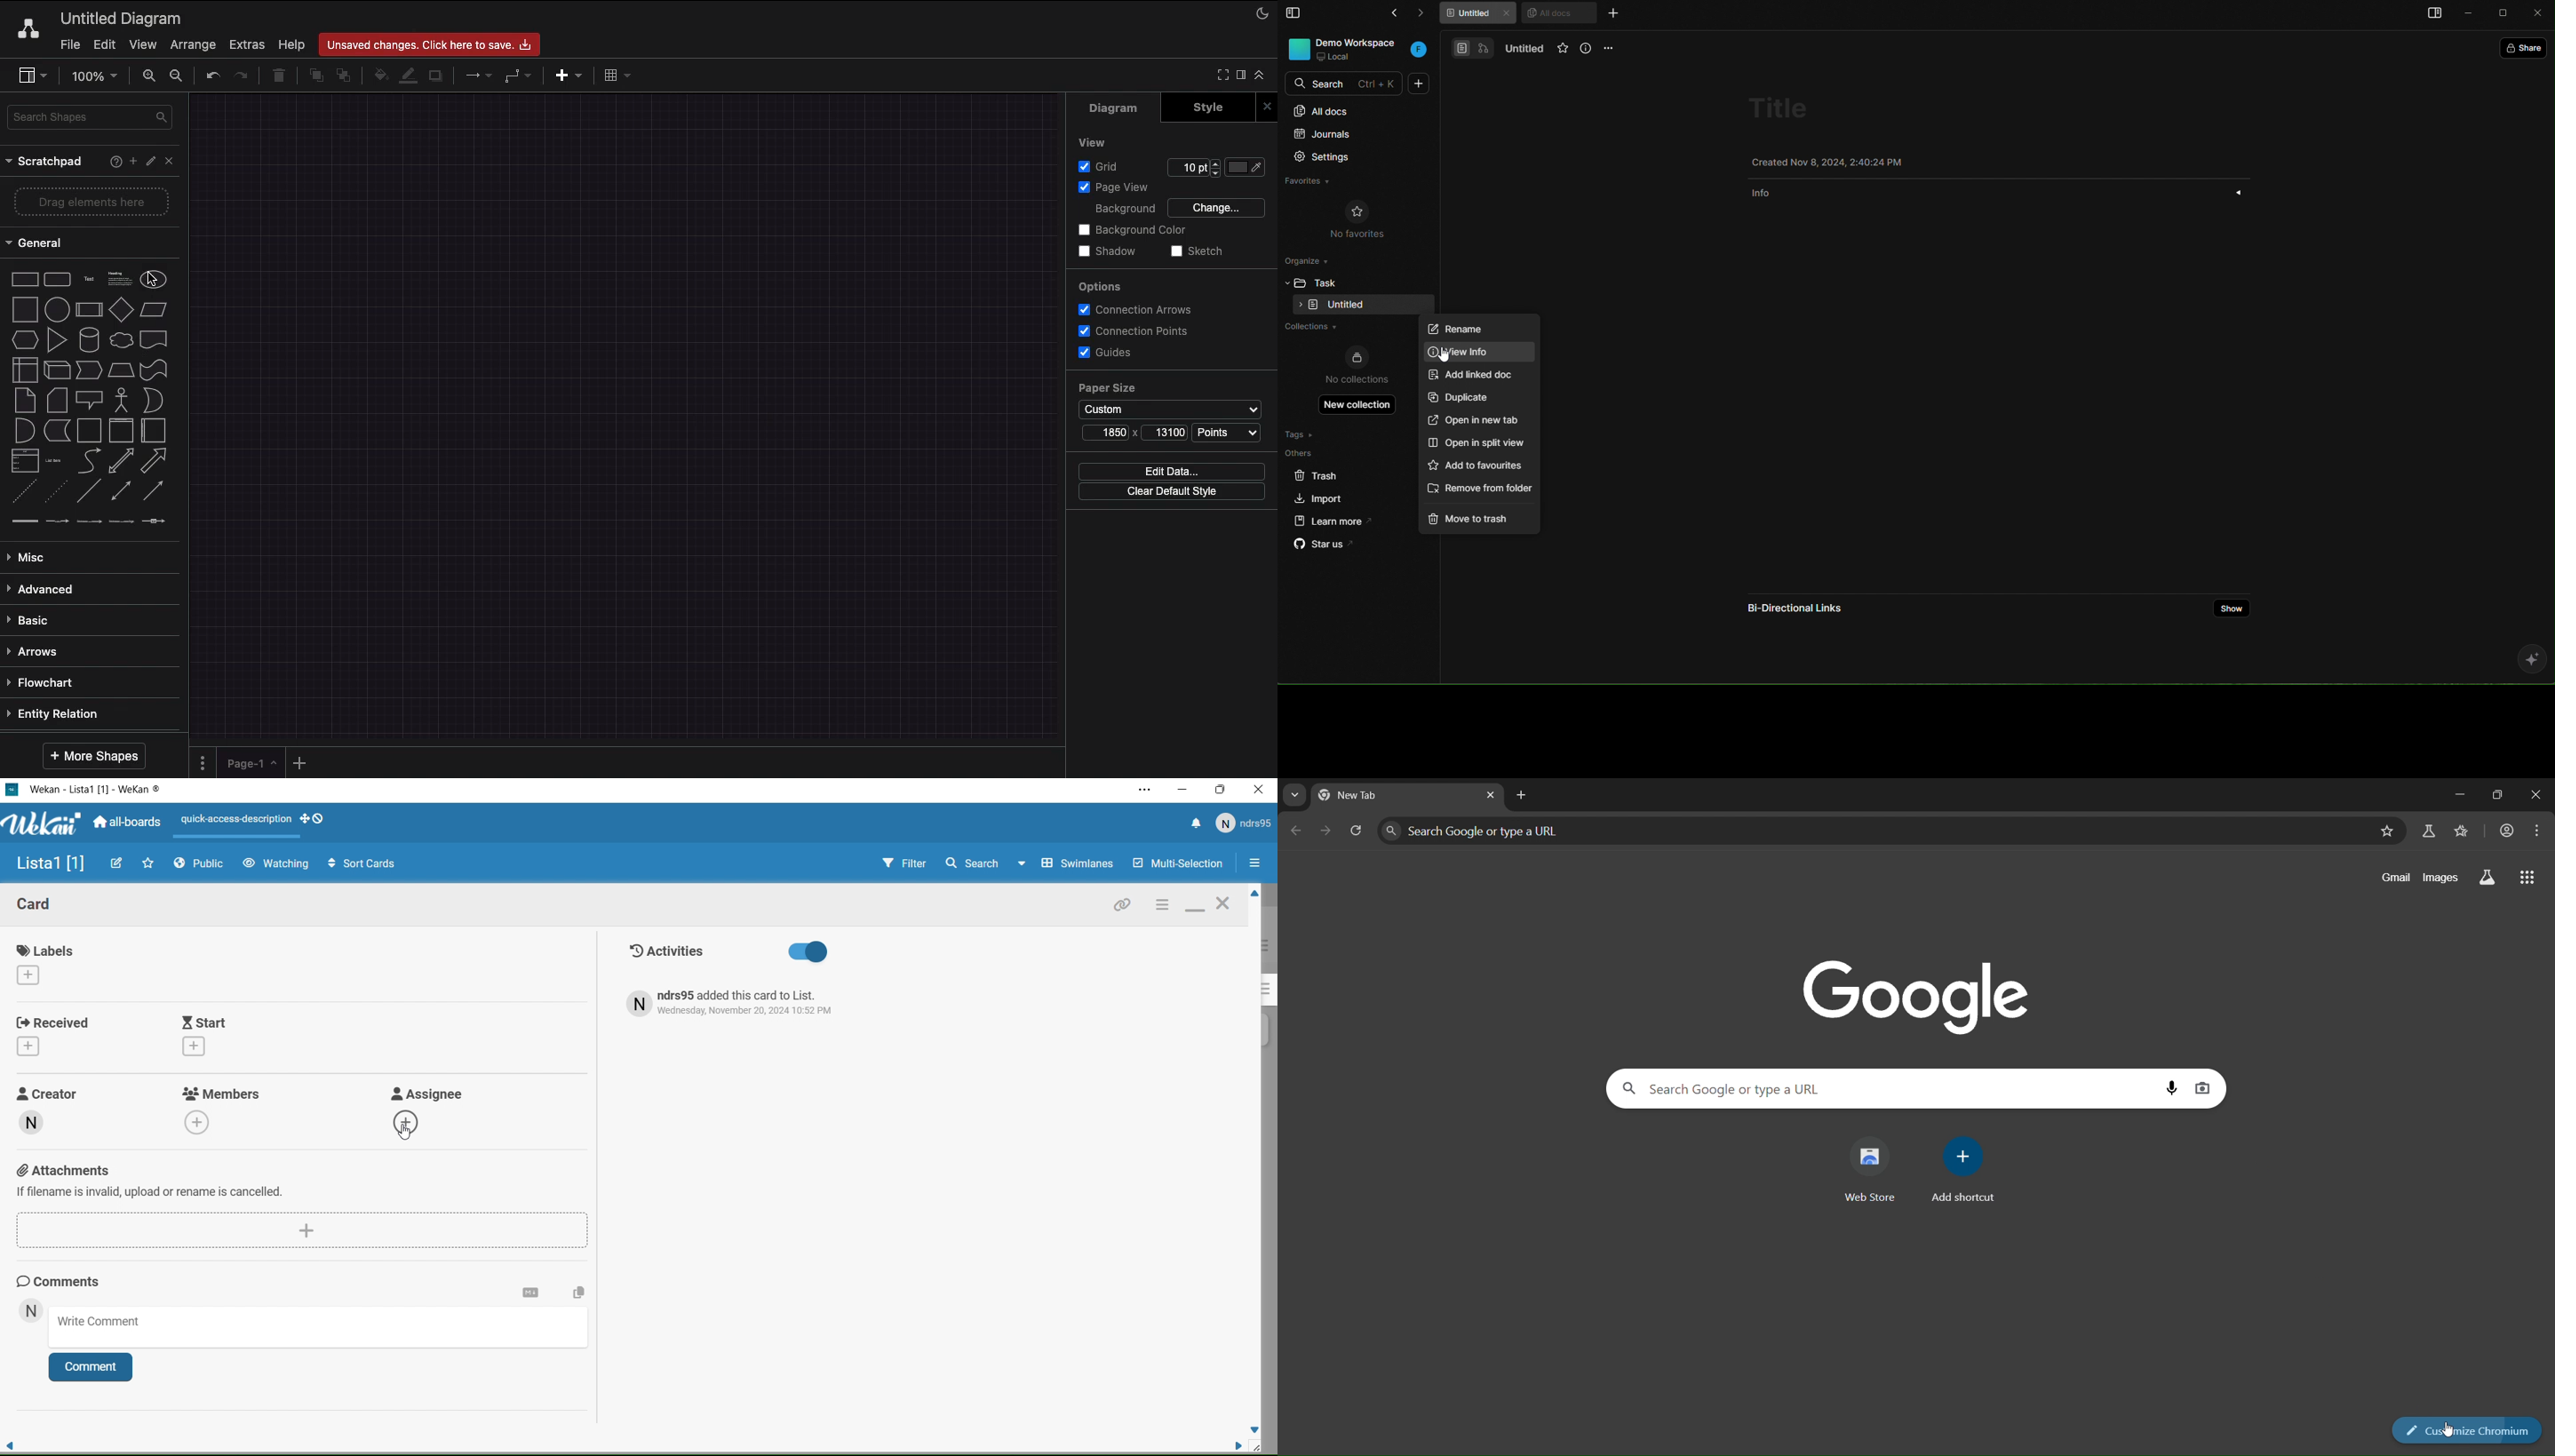  What do you see at coordinates (179, 77) in the screenshot?
I see `Zoom out` at bounding box center [179, 77].